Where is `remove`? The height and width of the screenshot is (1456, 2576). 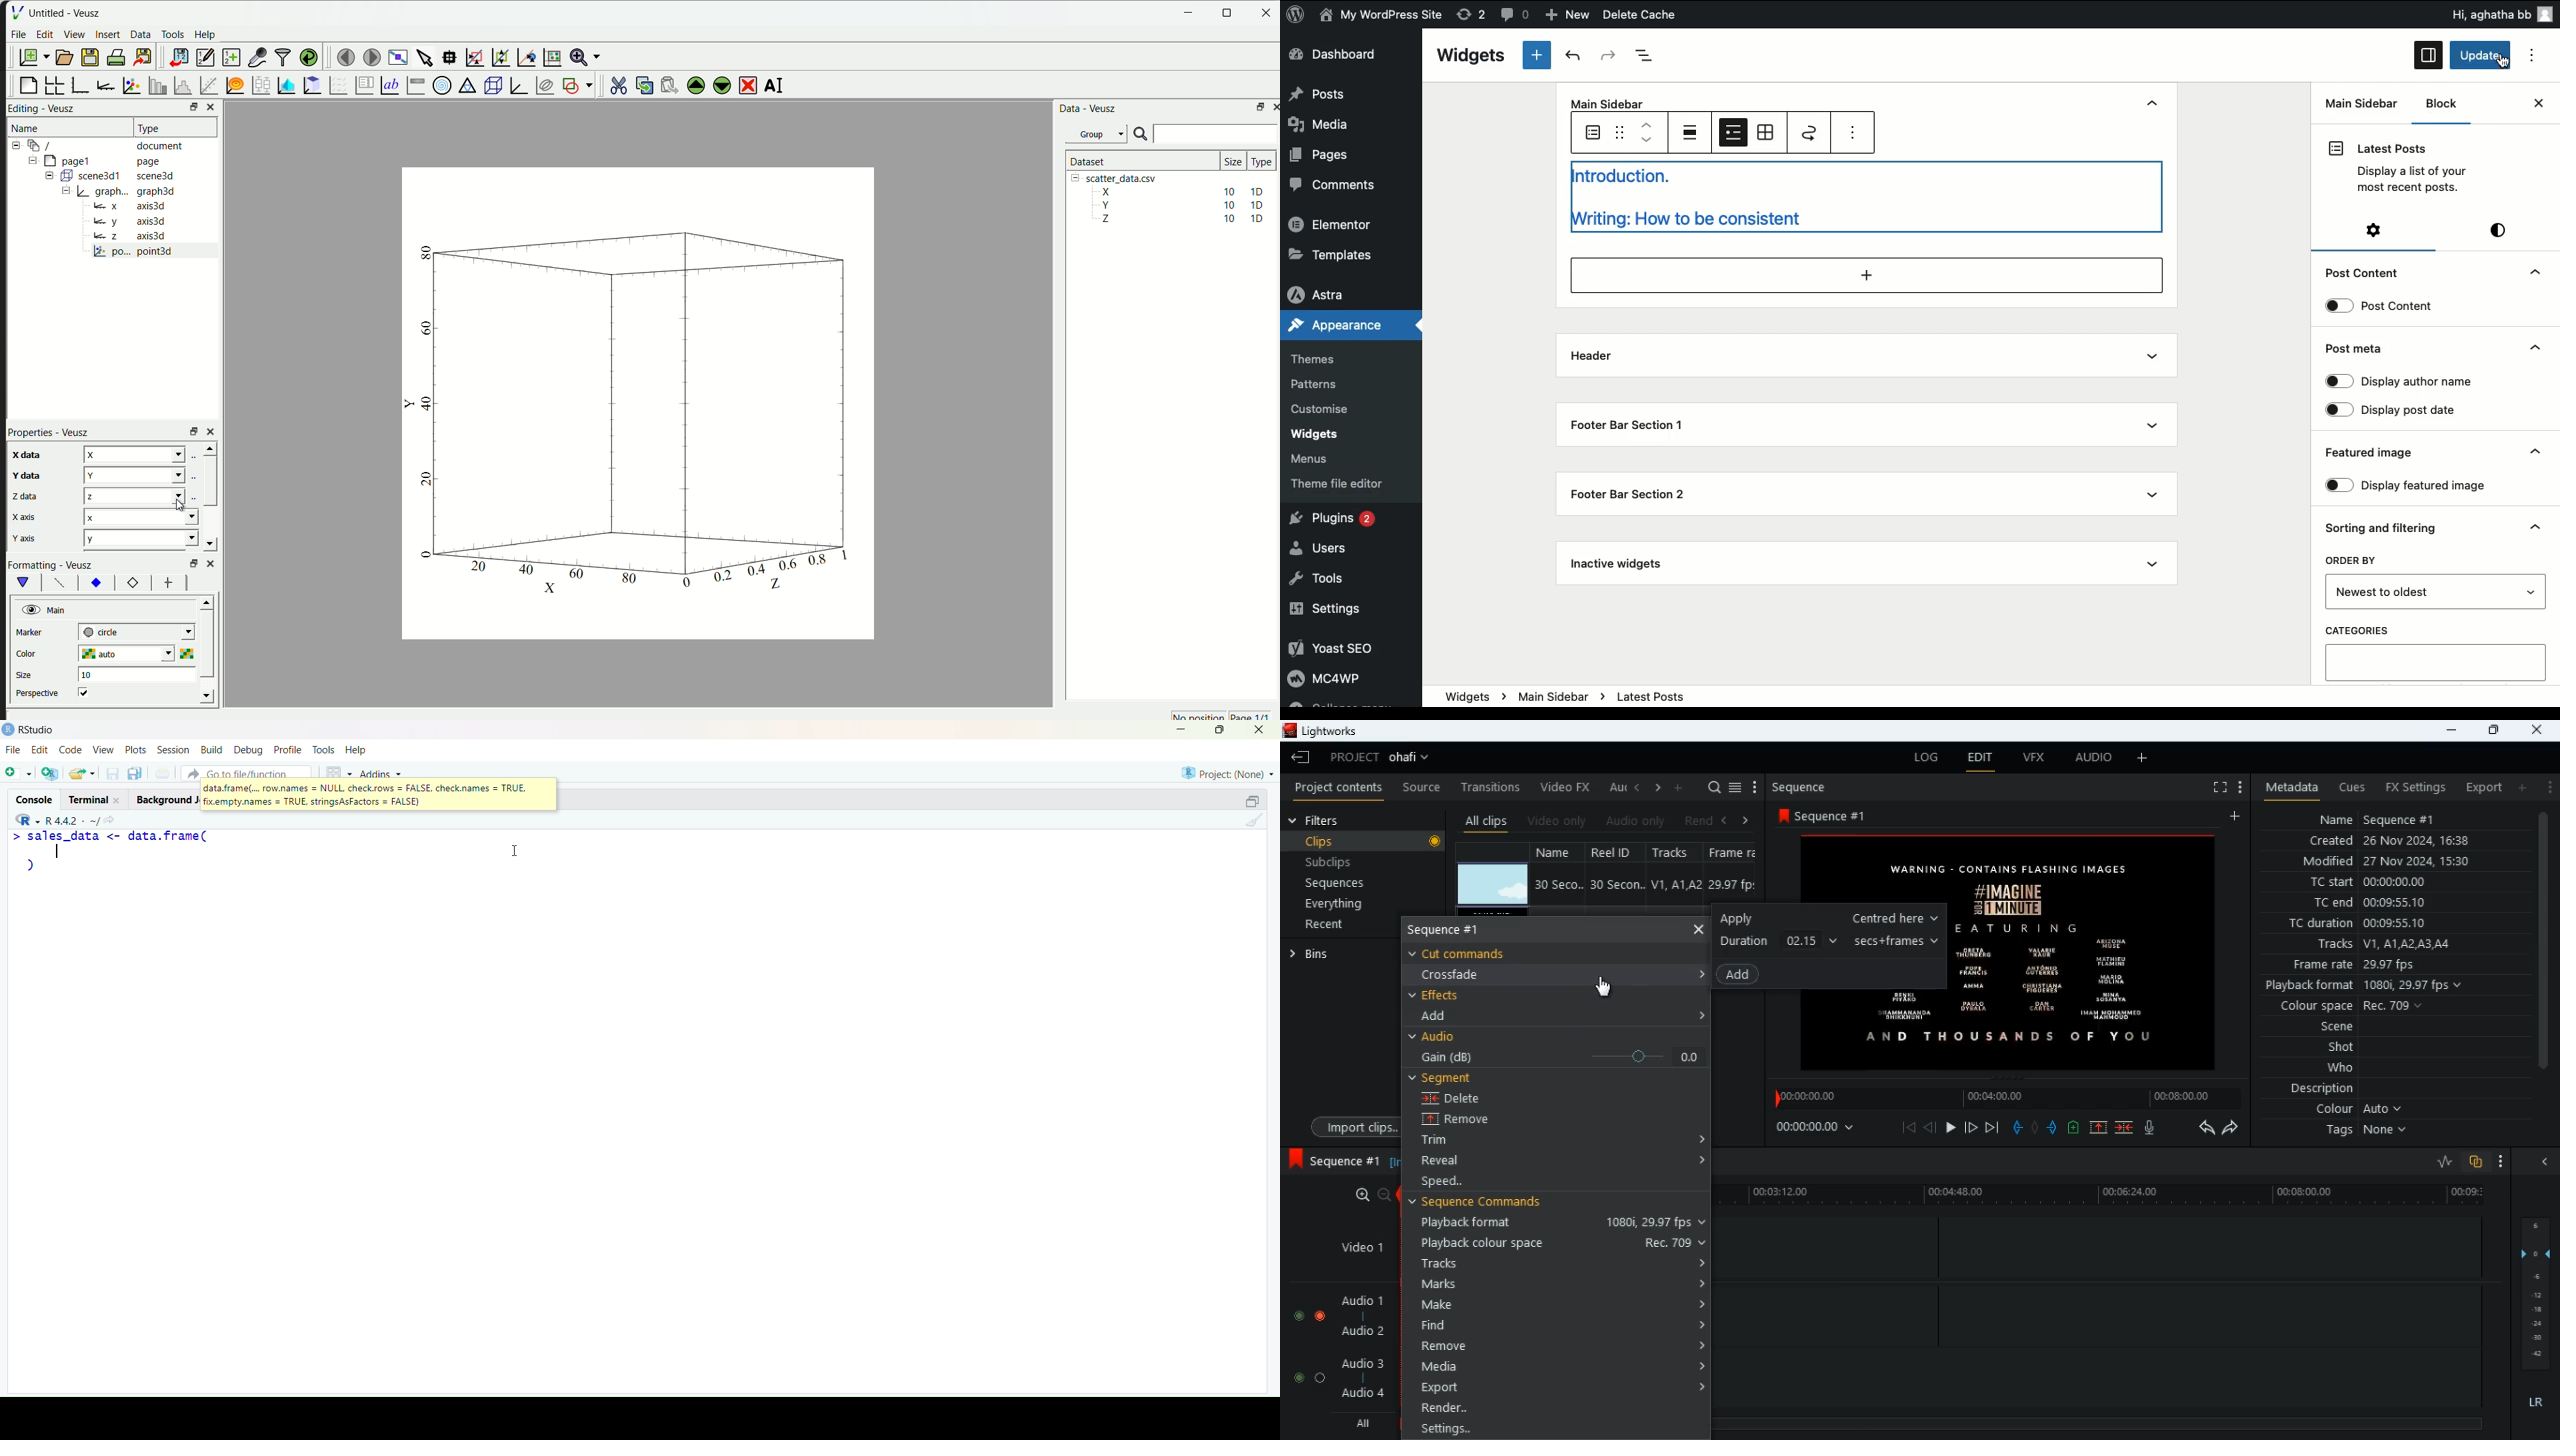
remove is located at coordinates (1472, 1120).